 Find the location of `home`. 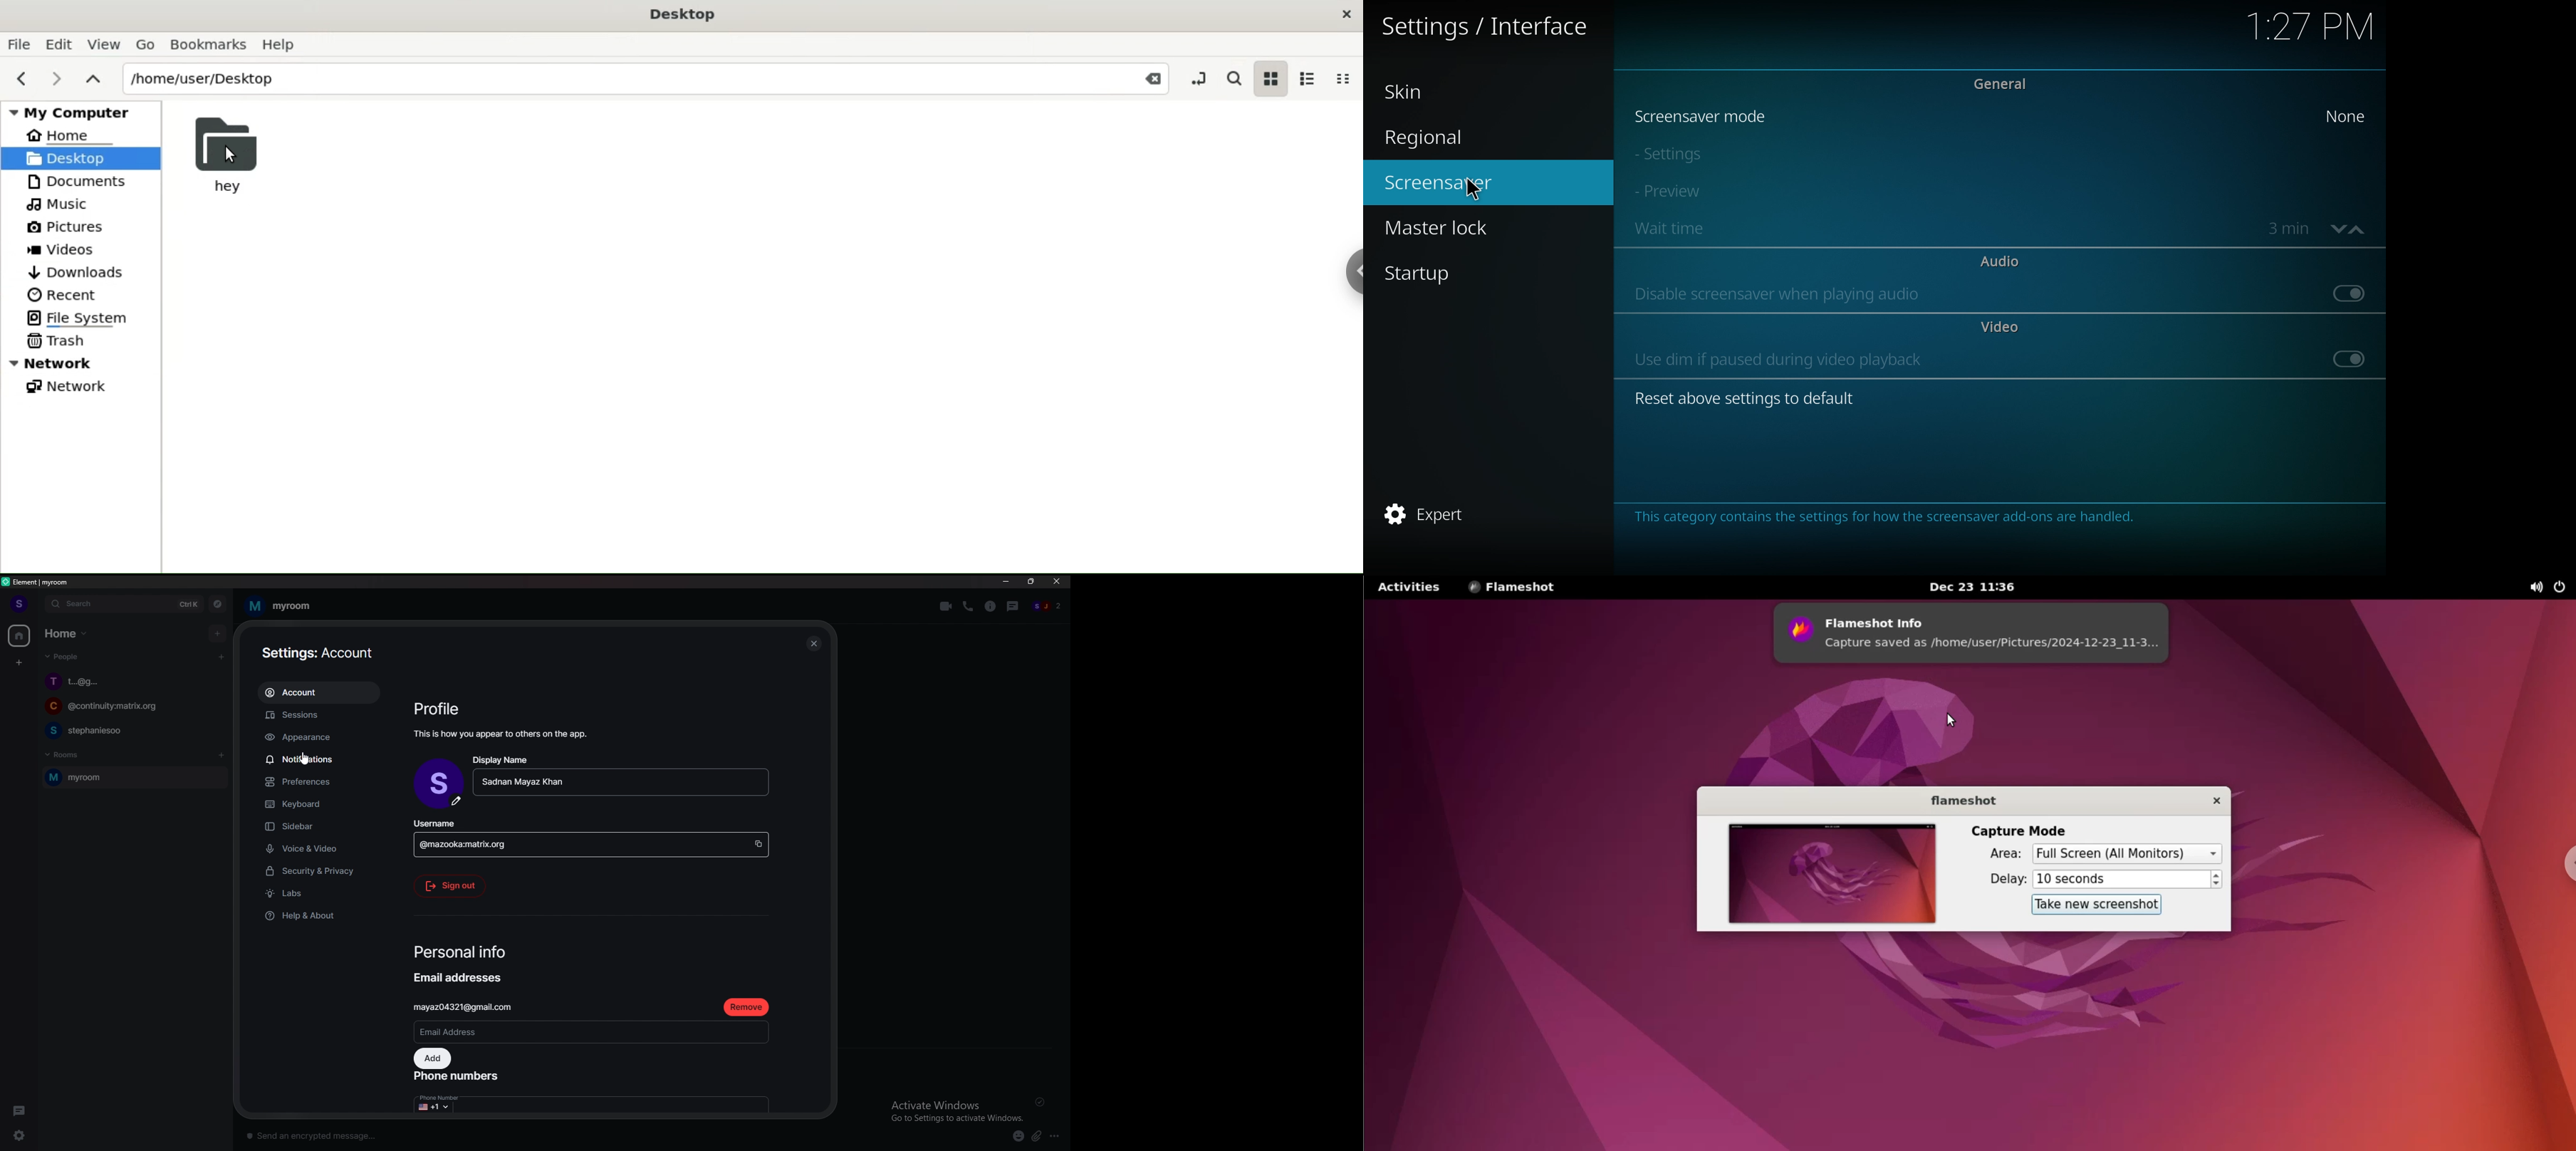

home is located at coordinates (20, 636).